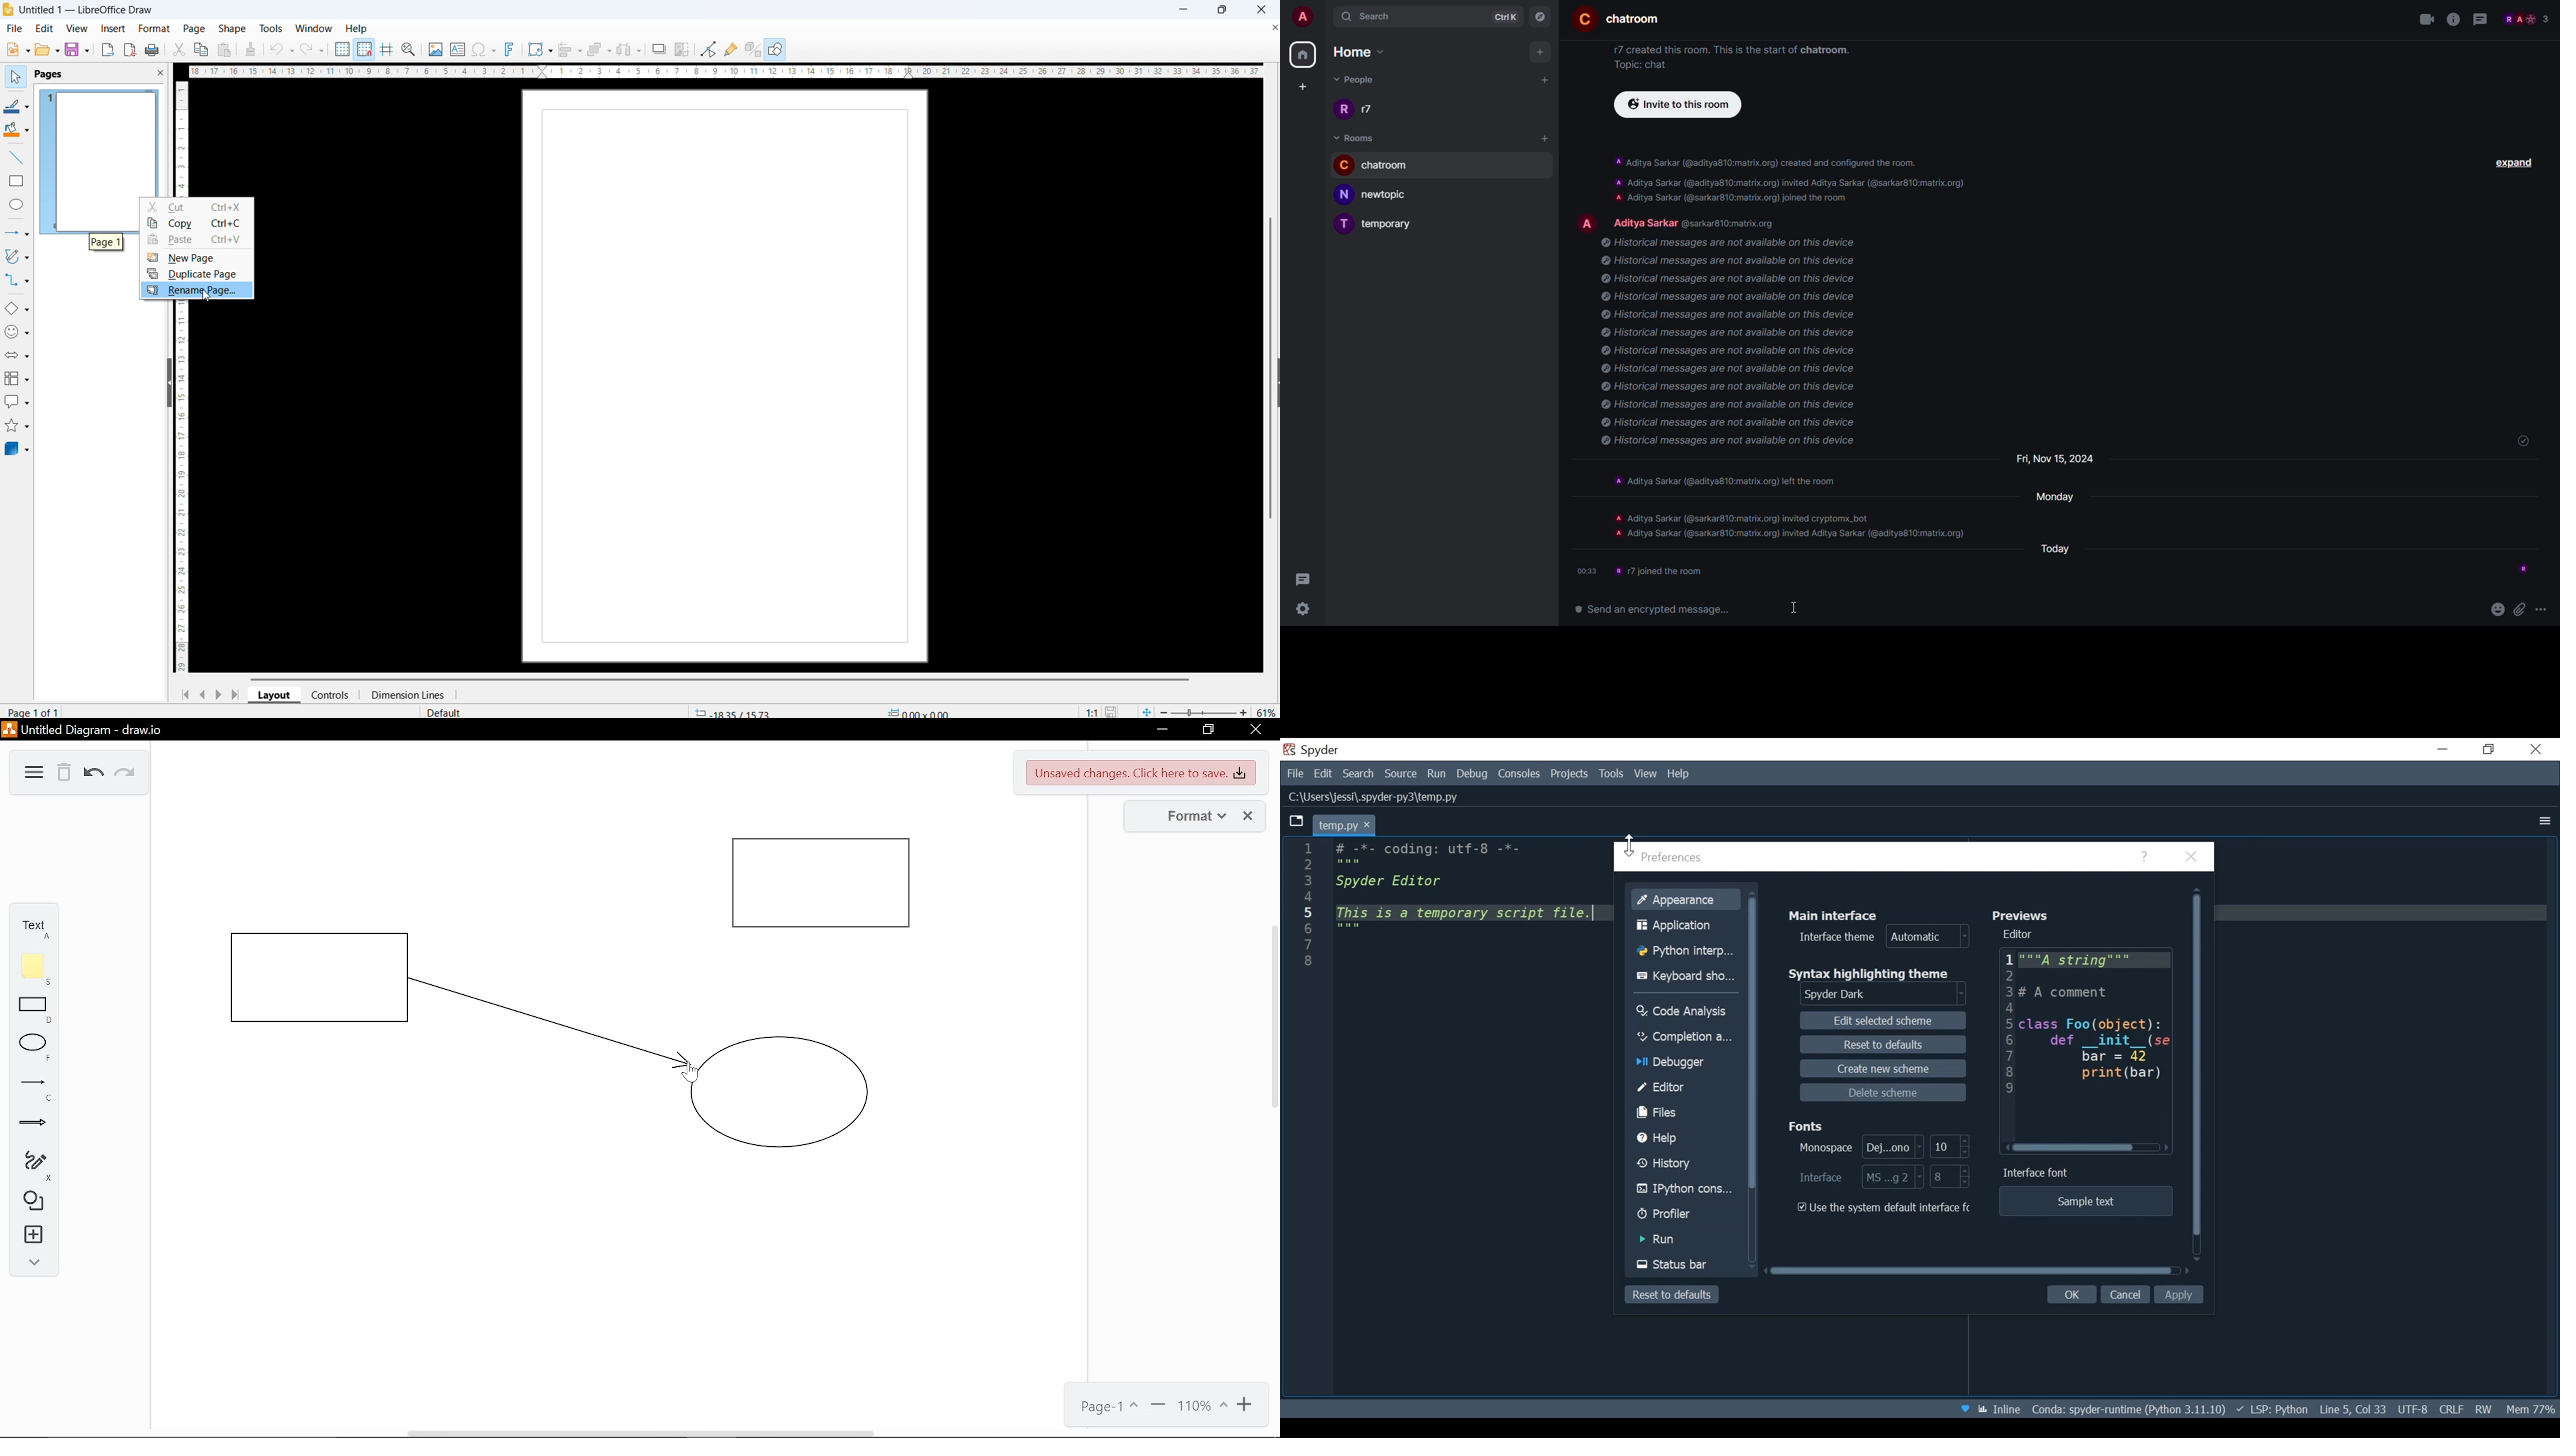 This screenshot has width=2576, height=1456. Describe the element at coordinates (1106, 1407) in the screenshot. I see `Page 1` at that location.